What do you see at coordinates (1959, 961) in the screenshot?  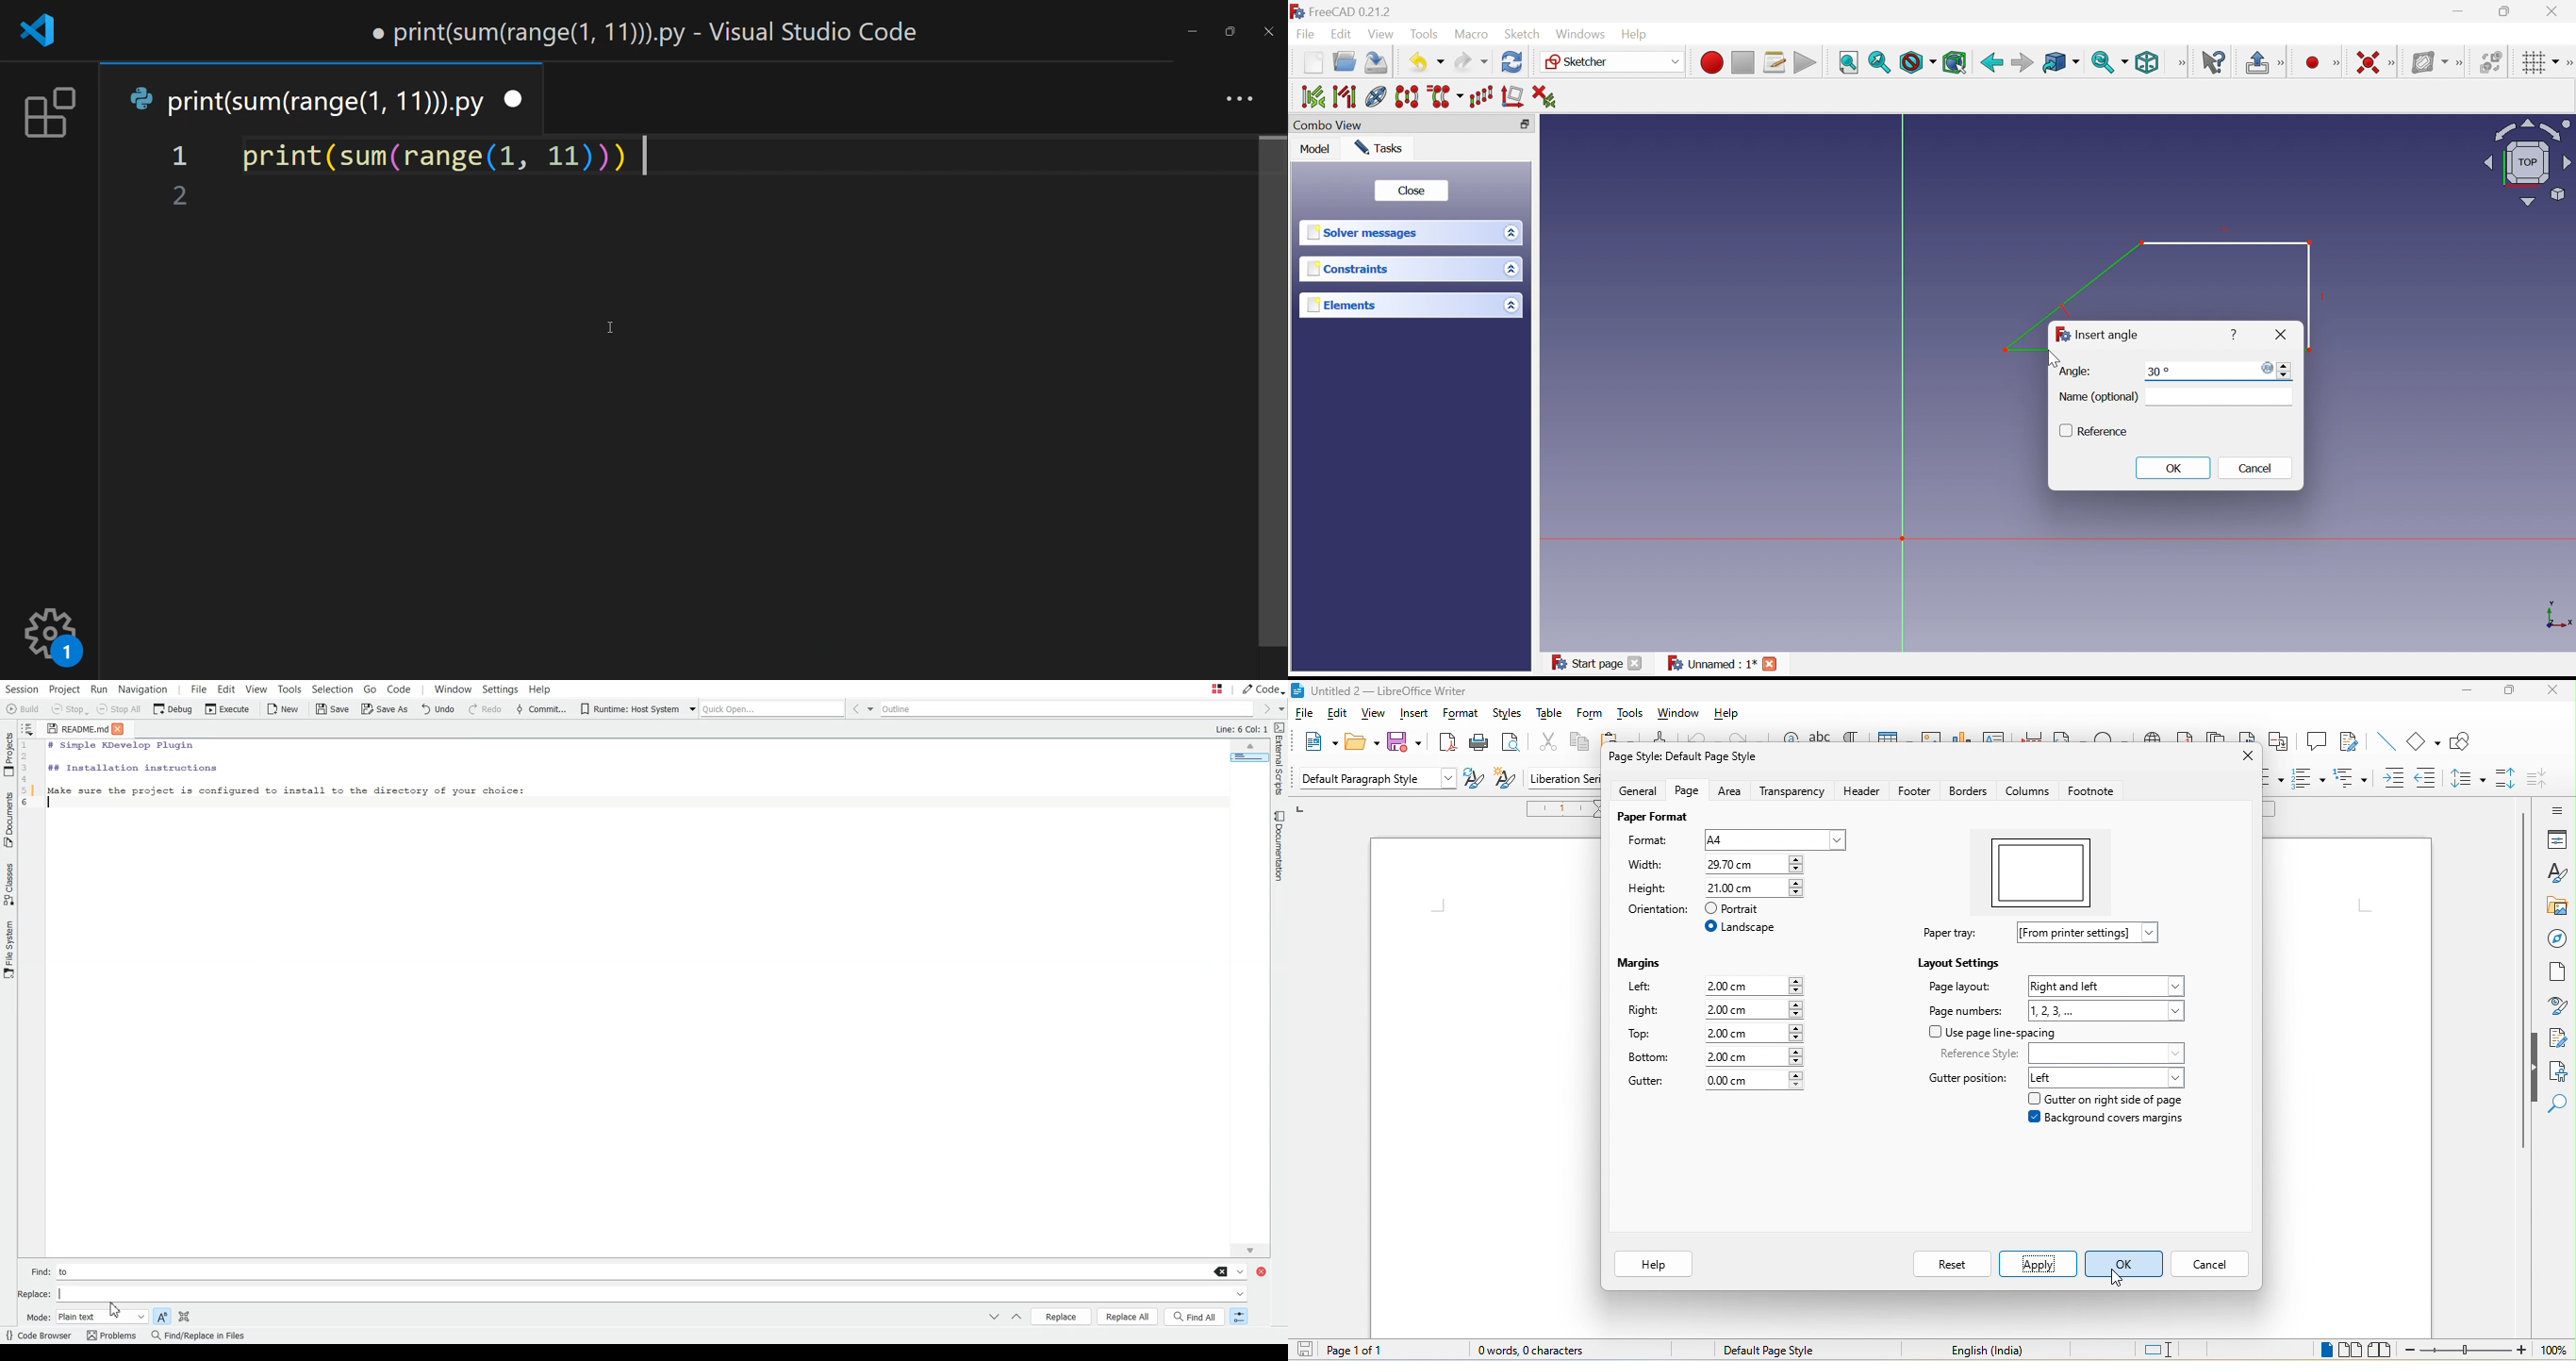 I see `layout settings` at bounding box center [1959, 961].